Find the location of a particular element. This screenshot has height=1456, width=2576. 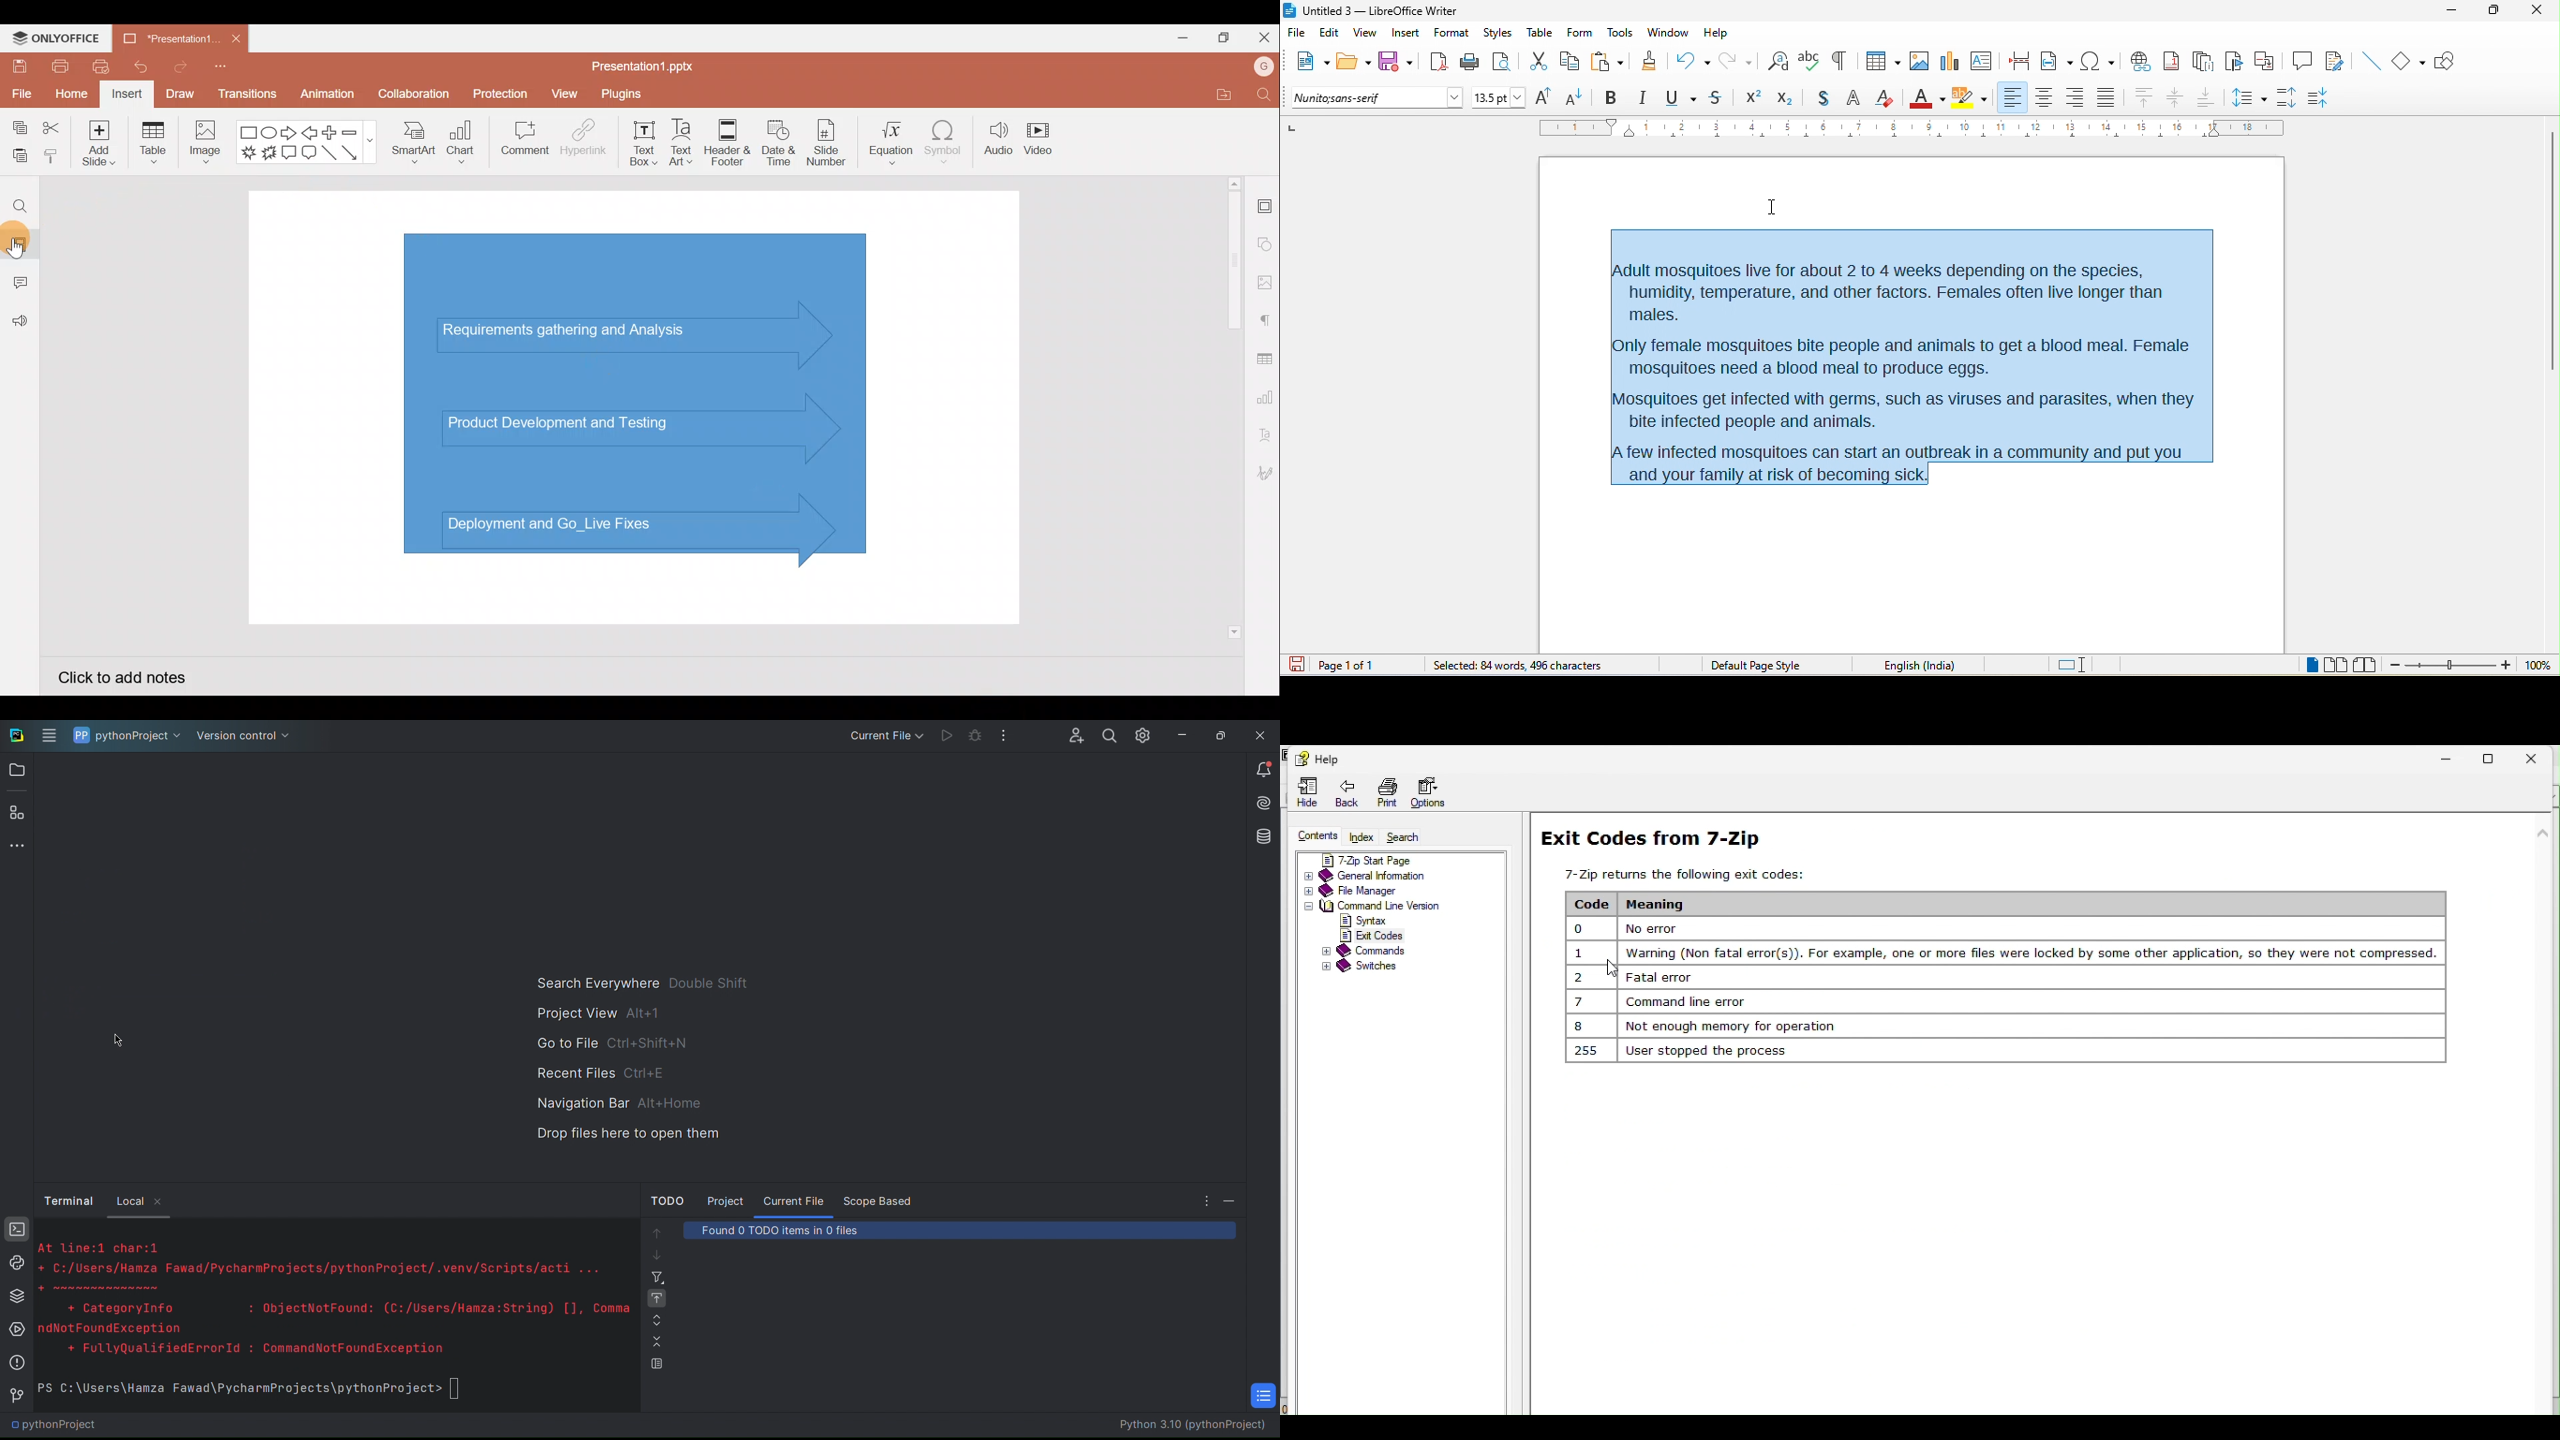

0 pythonProject is located at coordinates (54, 1426).